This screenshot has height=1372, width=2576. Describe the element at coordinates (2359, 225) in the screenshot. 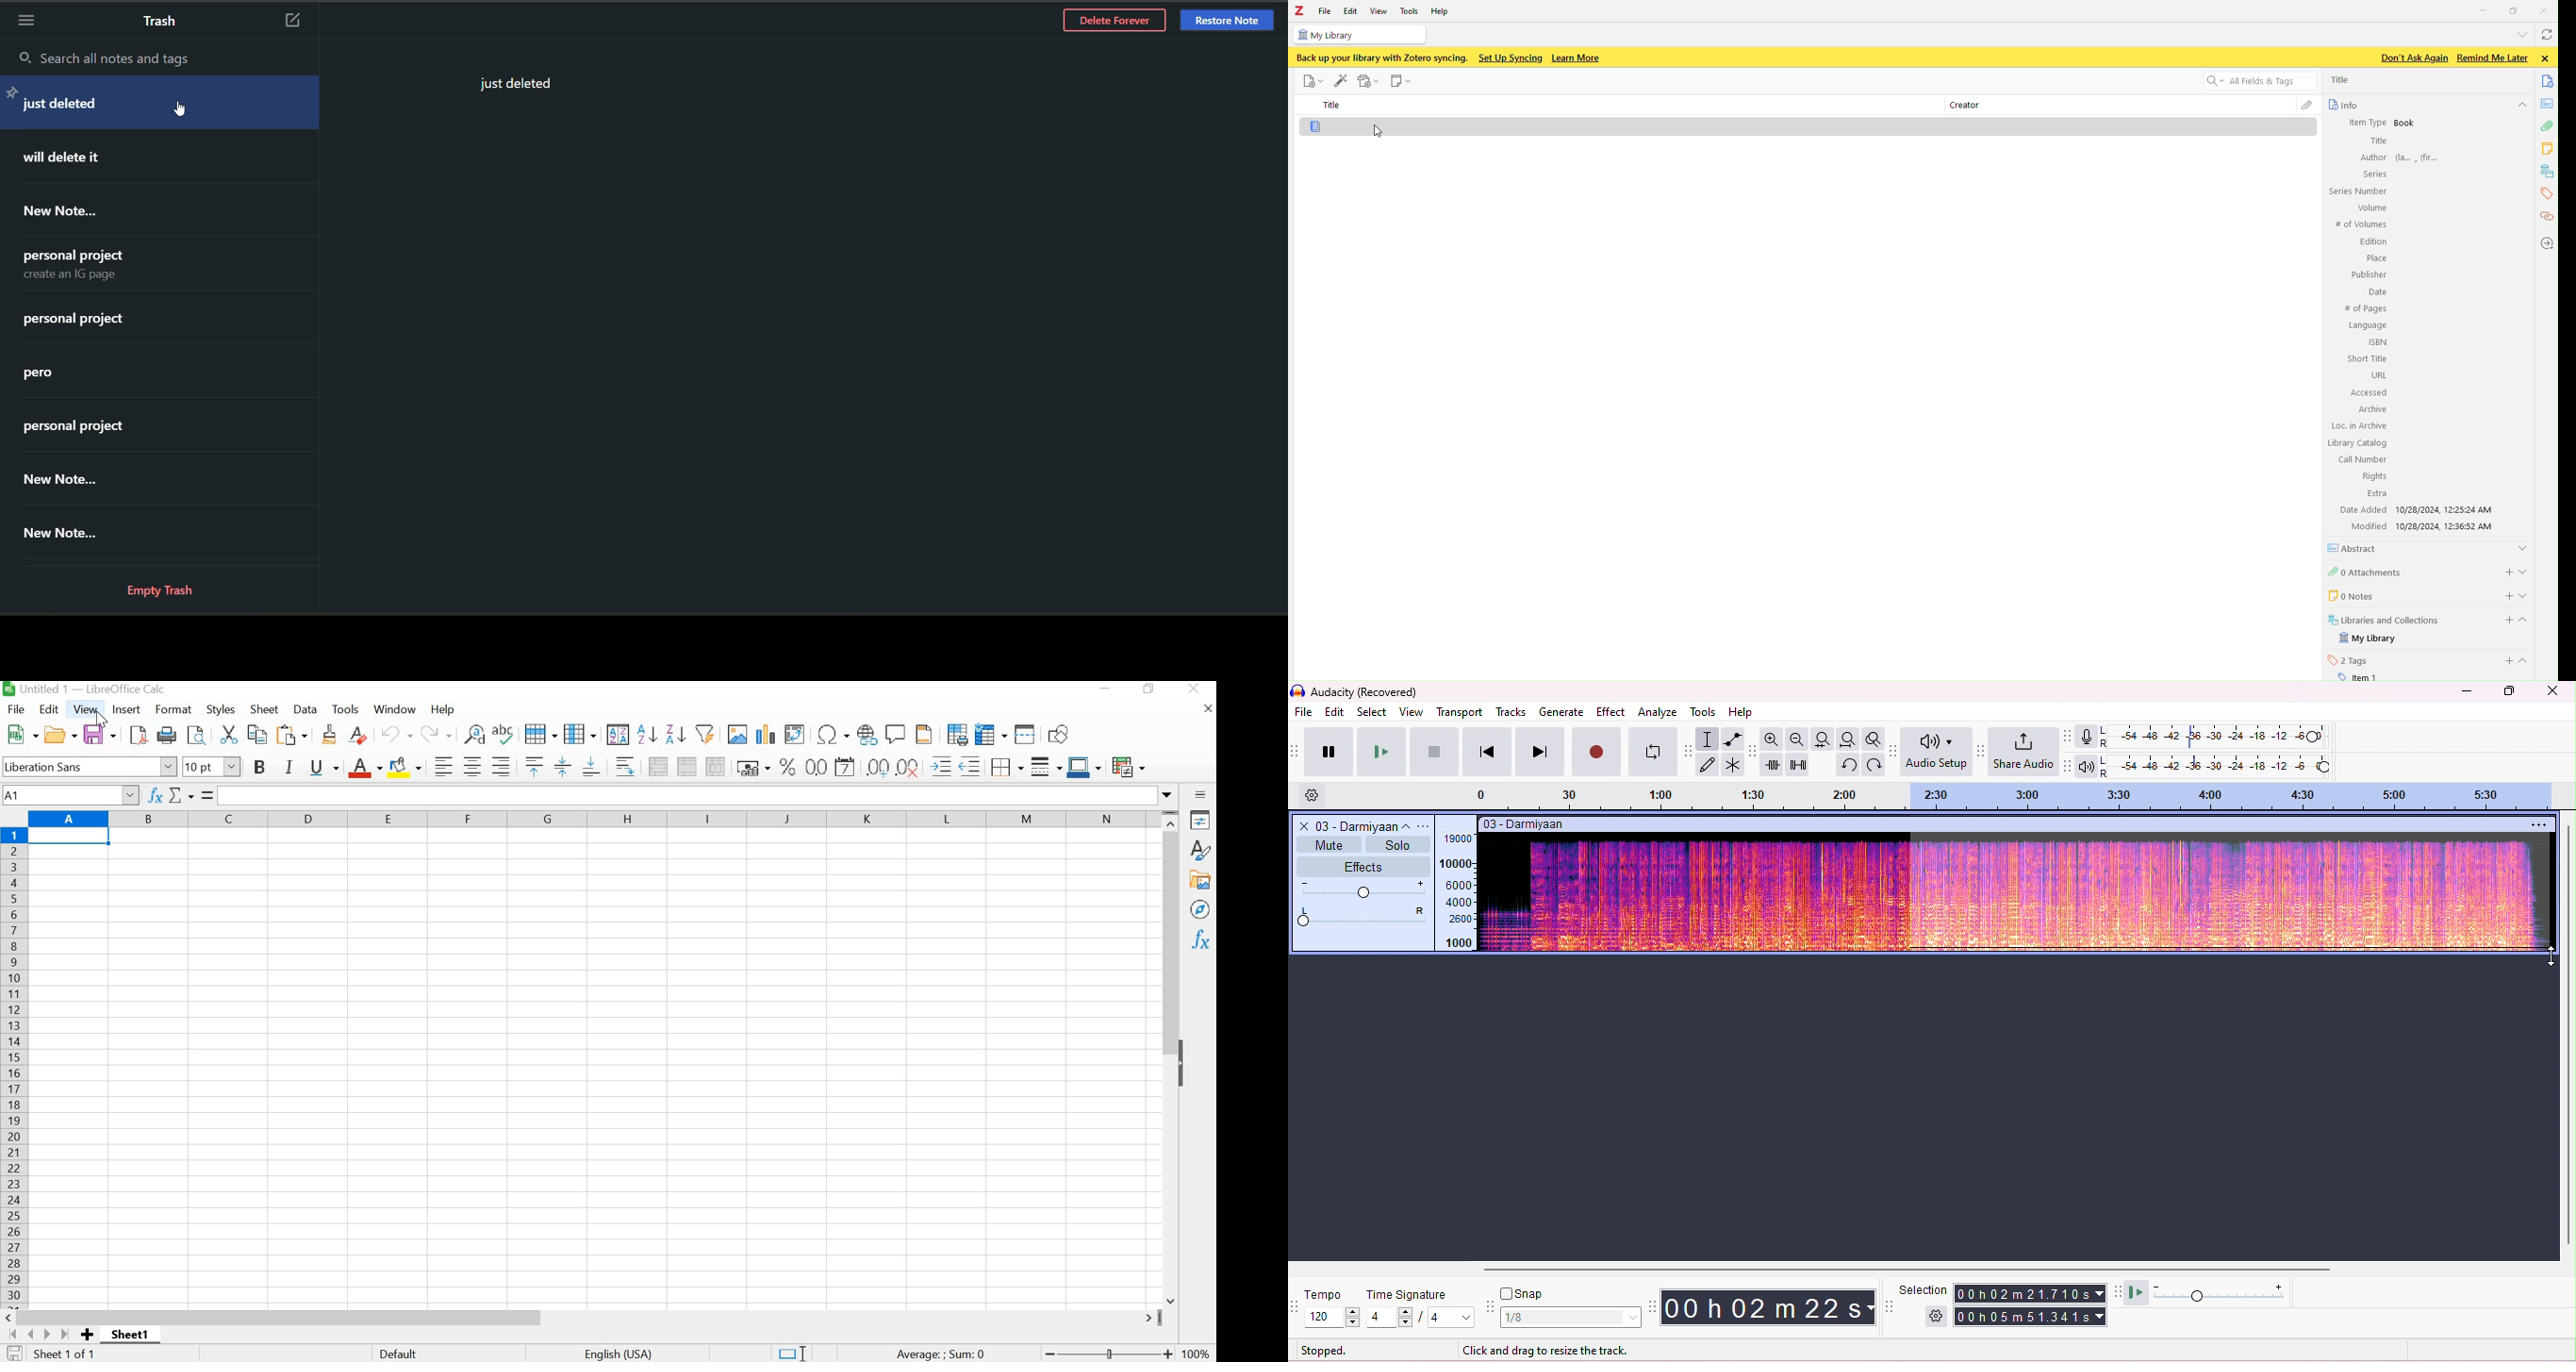

I see `# of Volumes` at that location.